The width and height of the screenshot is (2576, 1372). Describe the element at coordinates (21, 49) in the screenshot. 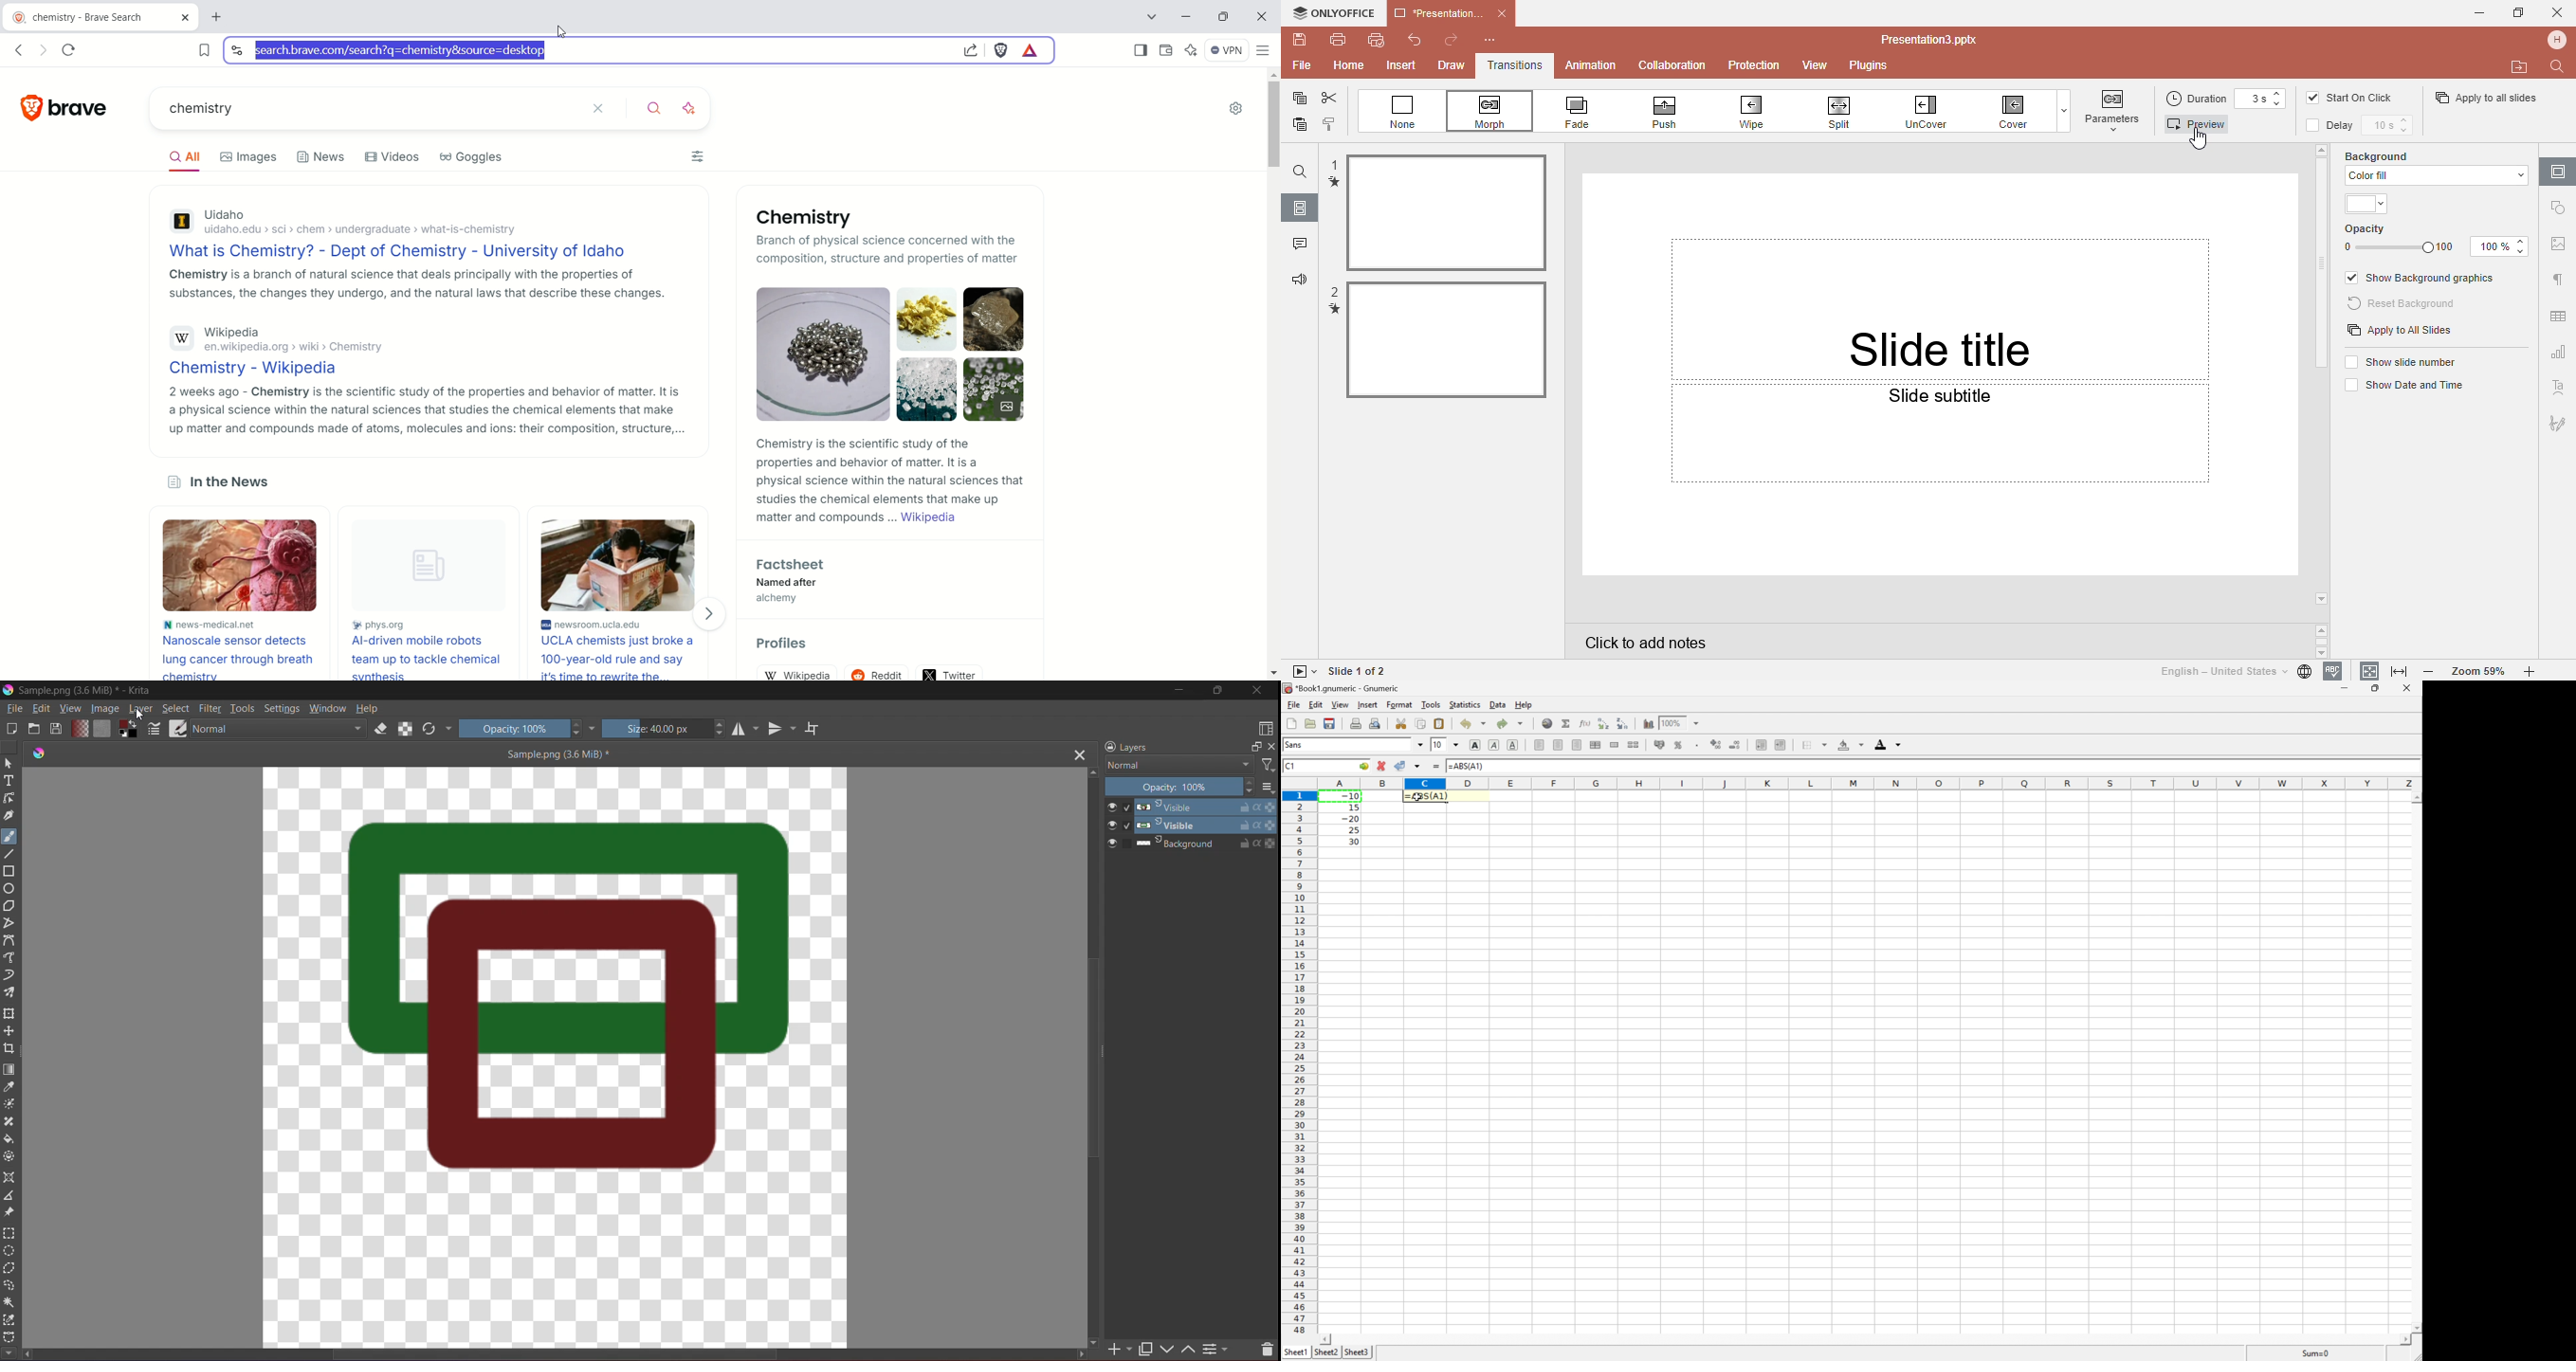

I see `go back` at that location.